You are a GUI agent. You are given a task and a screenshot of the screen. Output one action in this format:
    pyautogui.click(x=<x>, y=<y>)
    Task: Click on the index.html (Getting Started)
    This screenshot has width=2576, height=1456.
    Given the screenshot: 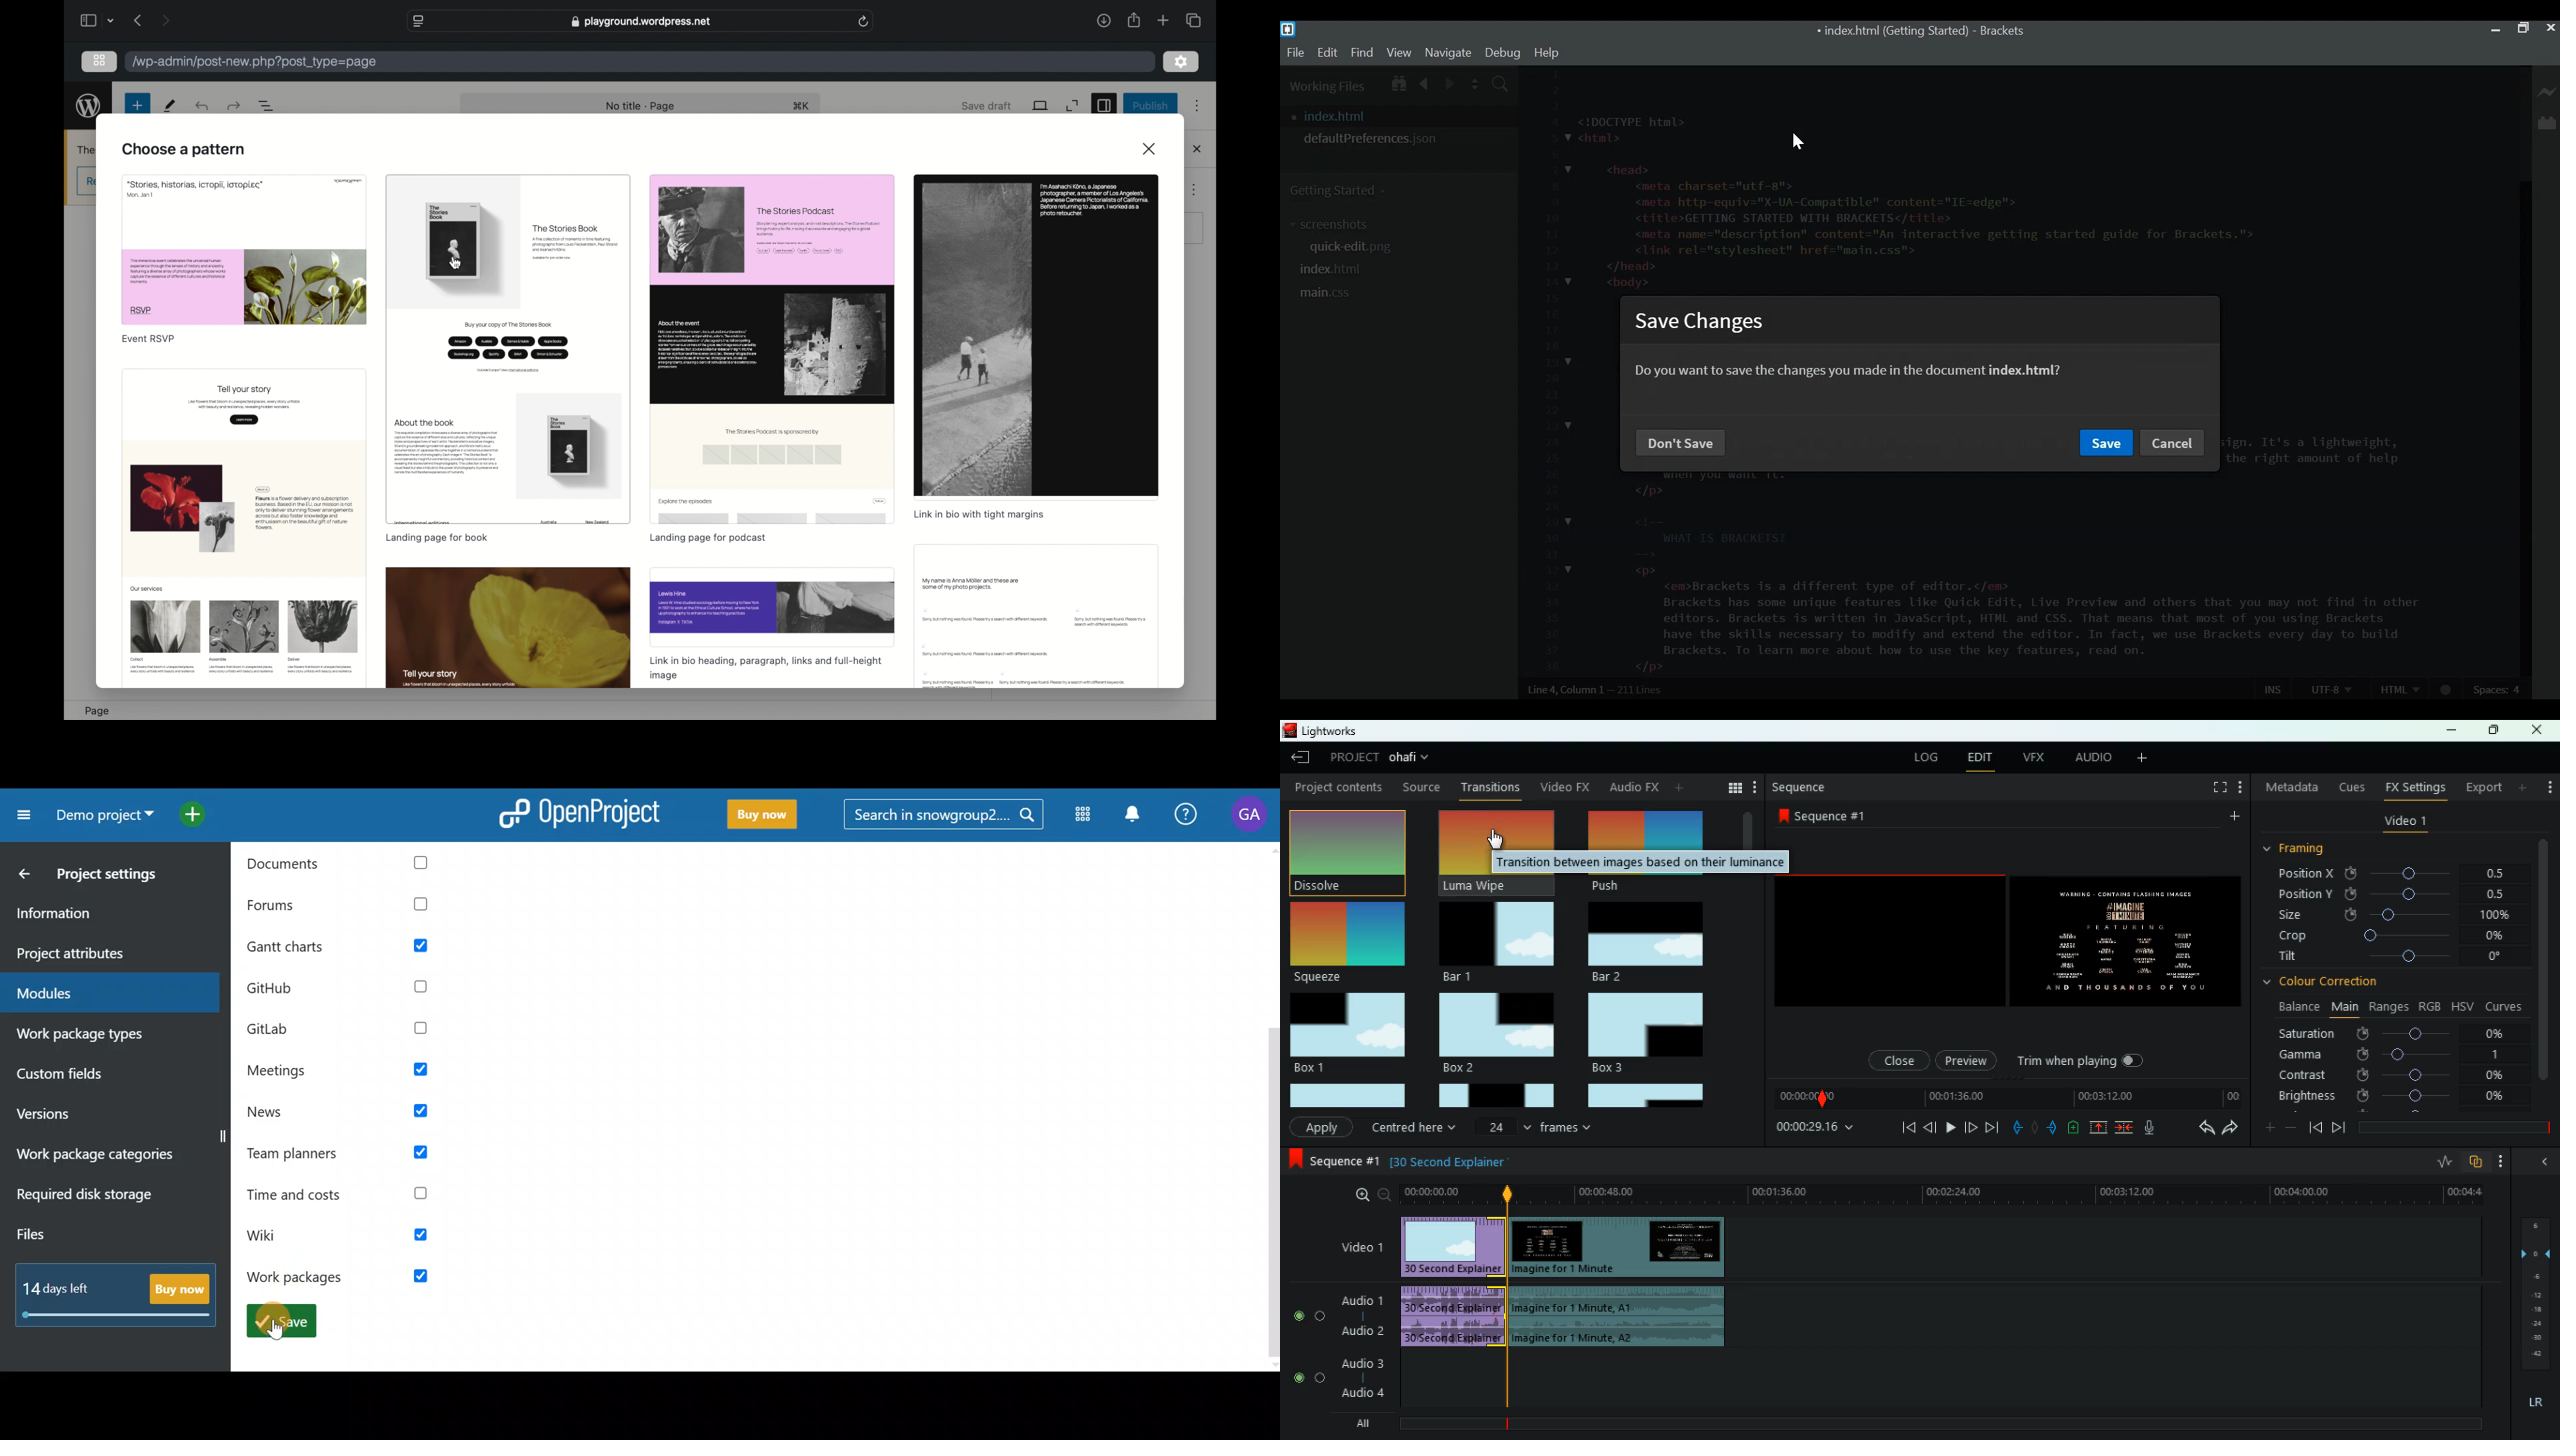 What is the action you would take?
    pyautogui.click(x=1891, y=32)
    